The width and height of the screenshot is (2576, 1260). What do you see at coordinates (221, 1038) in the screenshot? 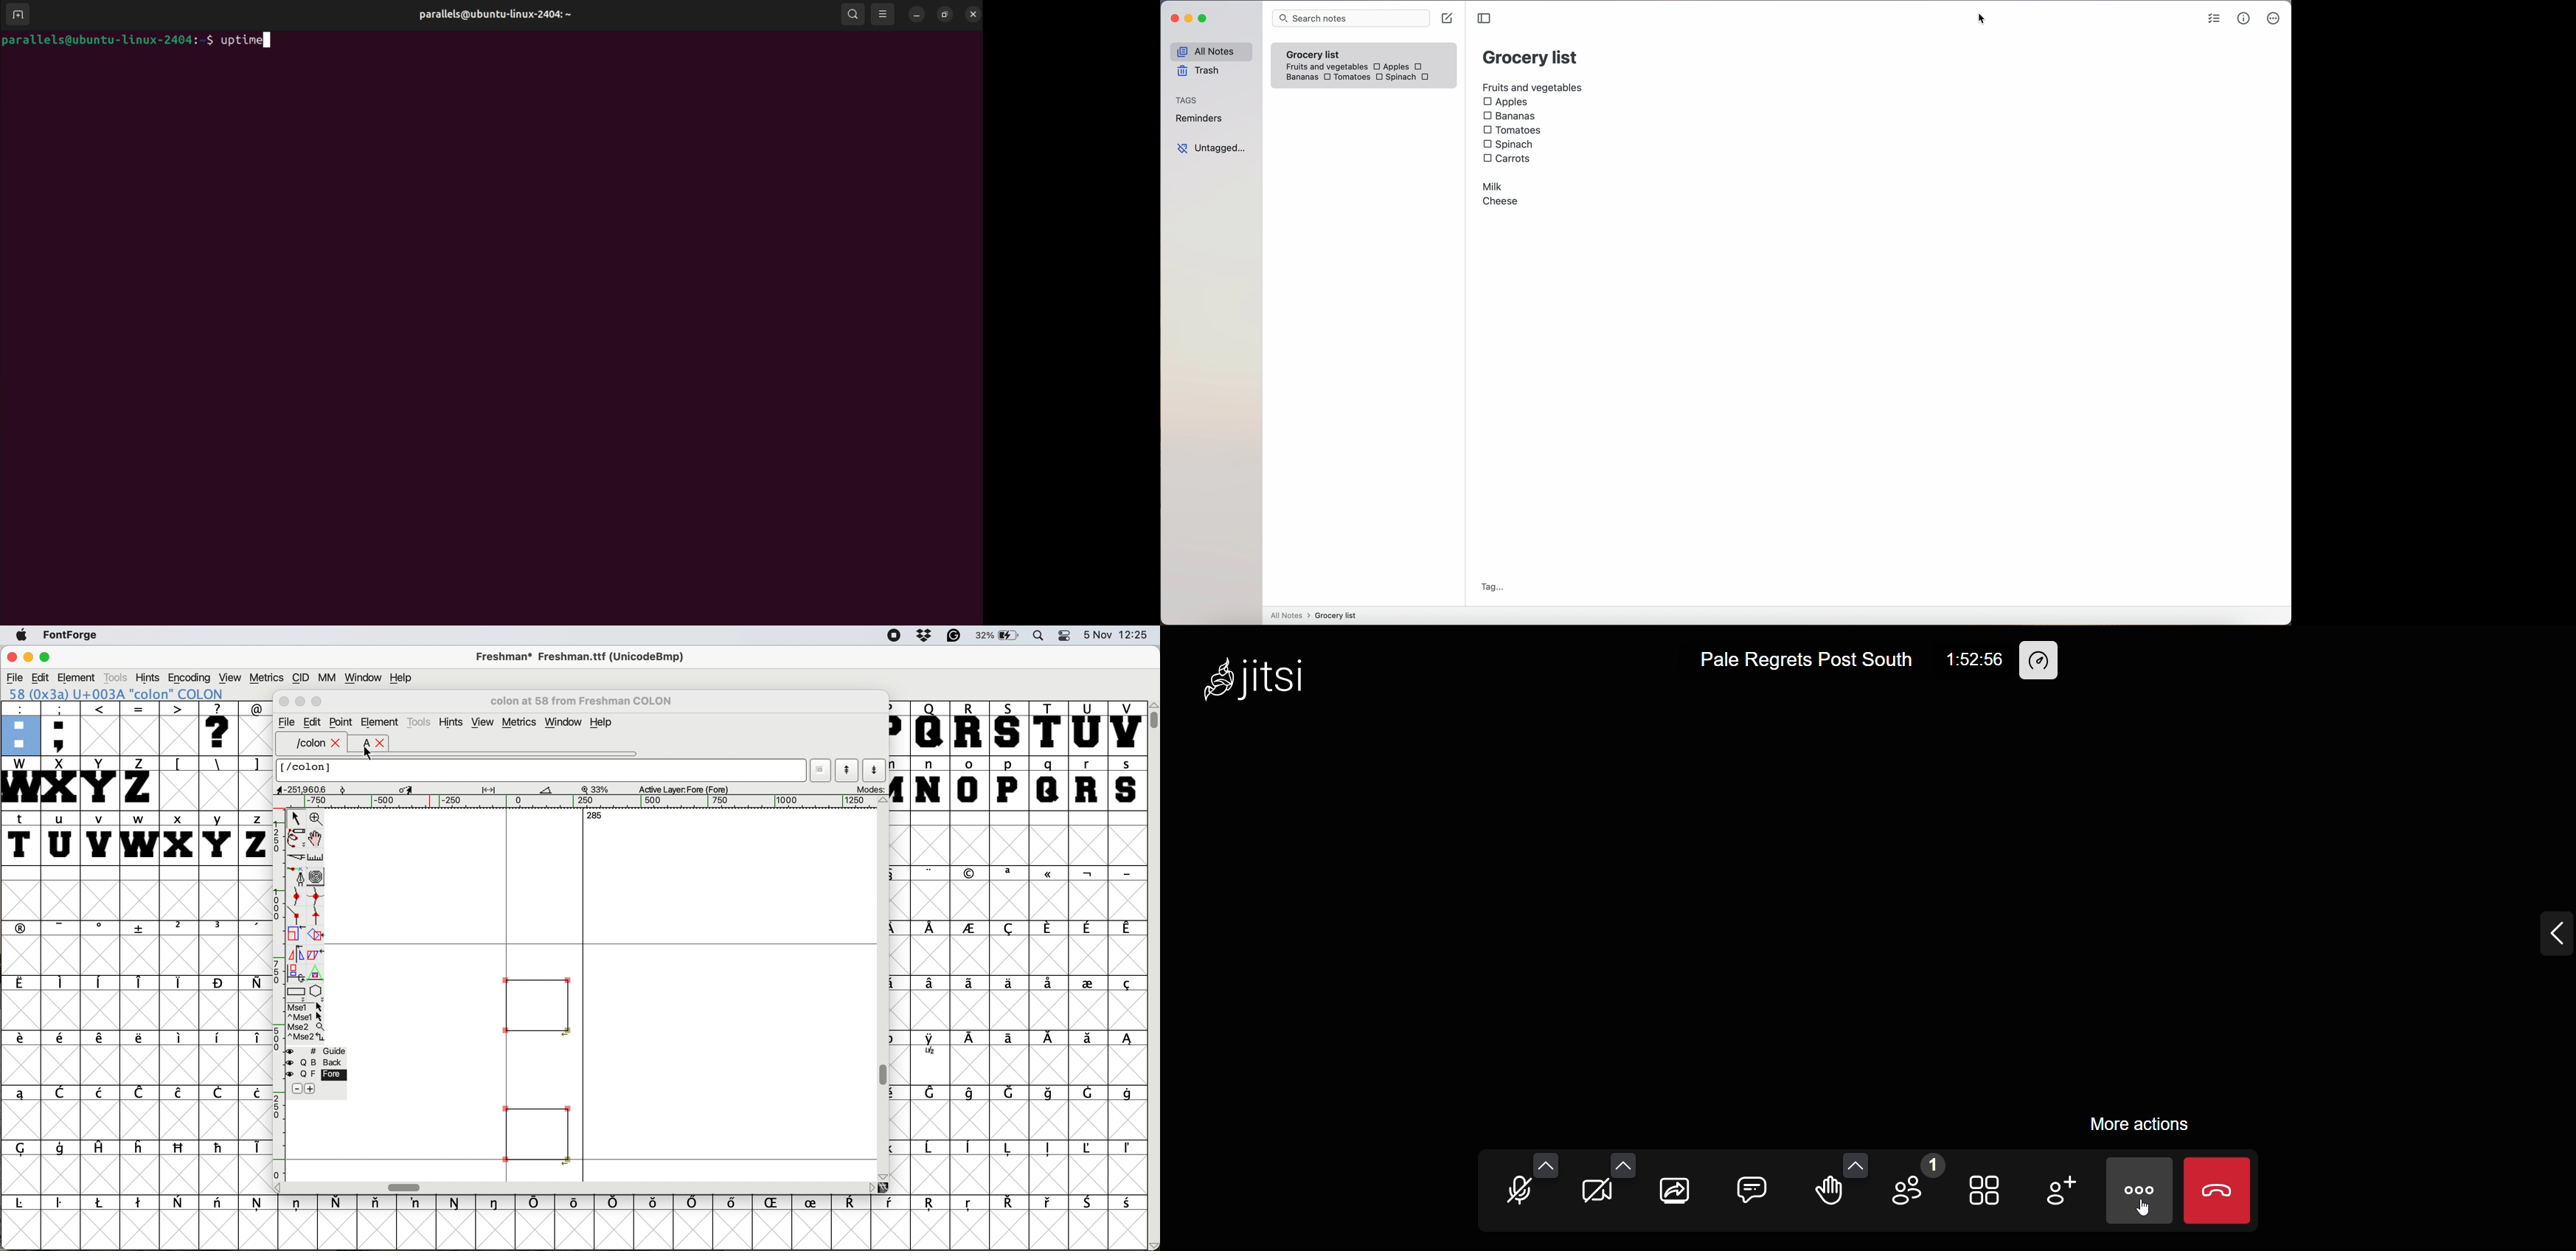
I see `symbol` at bounding box center [221, 1038].